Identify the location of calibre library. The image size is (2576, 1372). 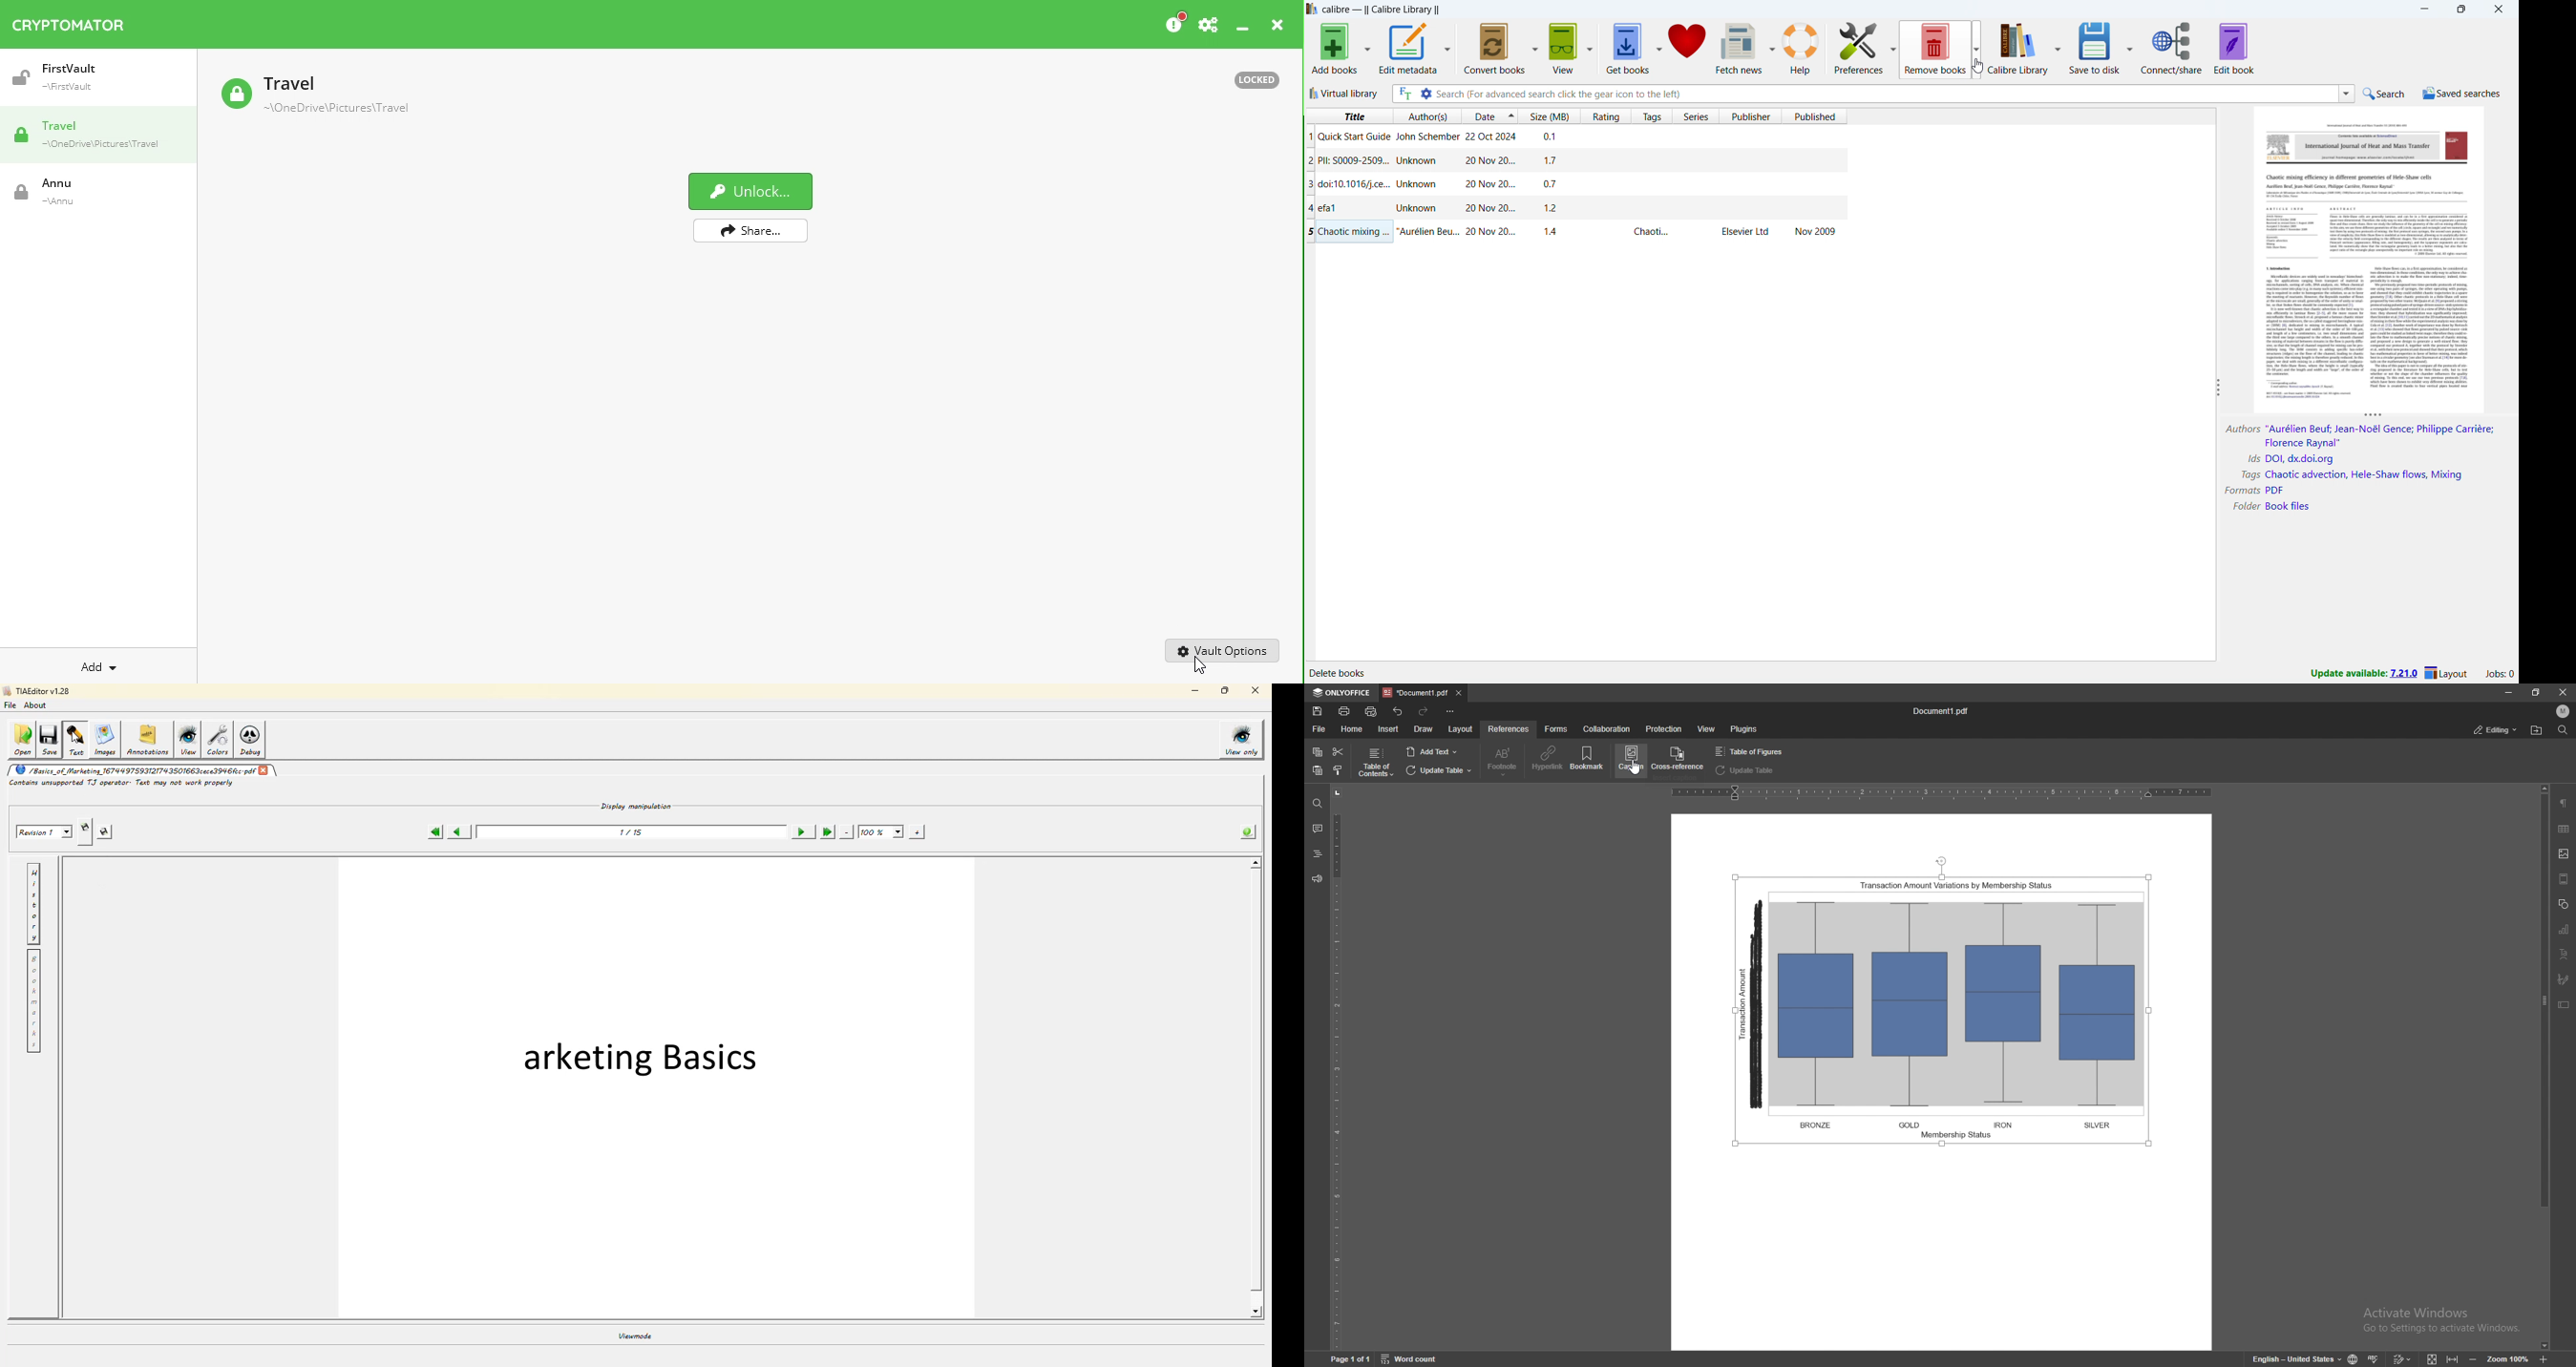
(2018, 47).